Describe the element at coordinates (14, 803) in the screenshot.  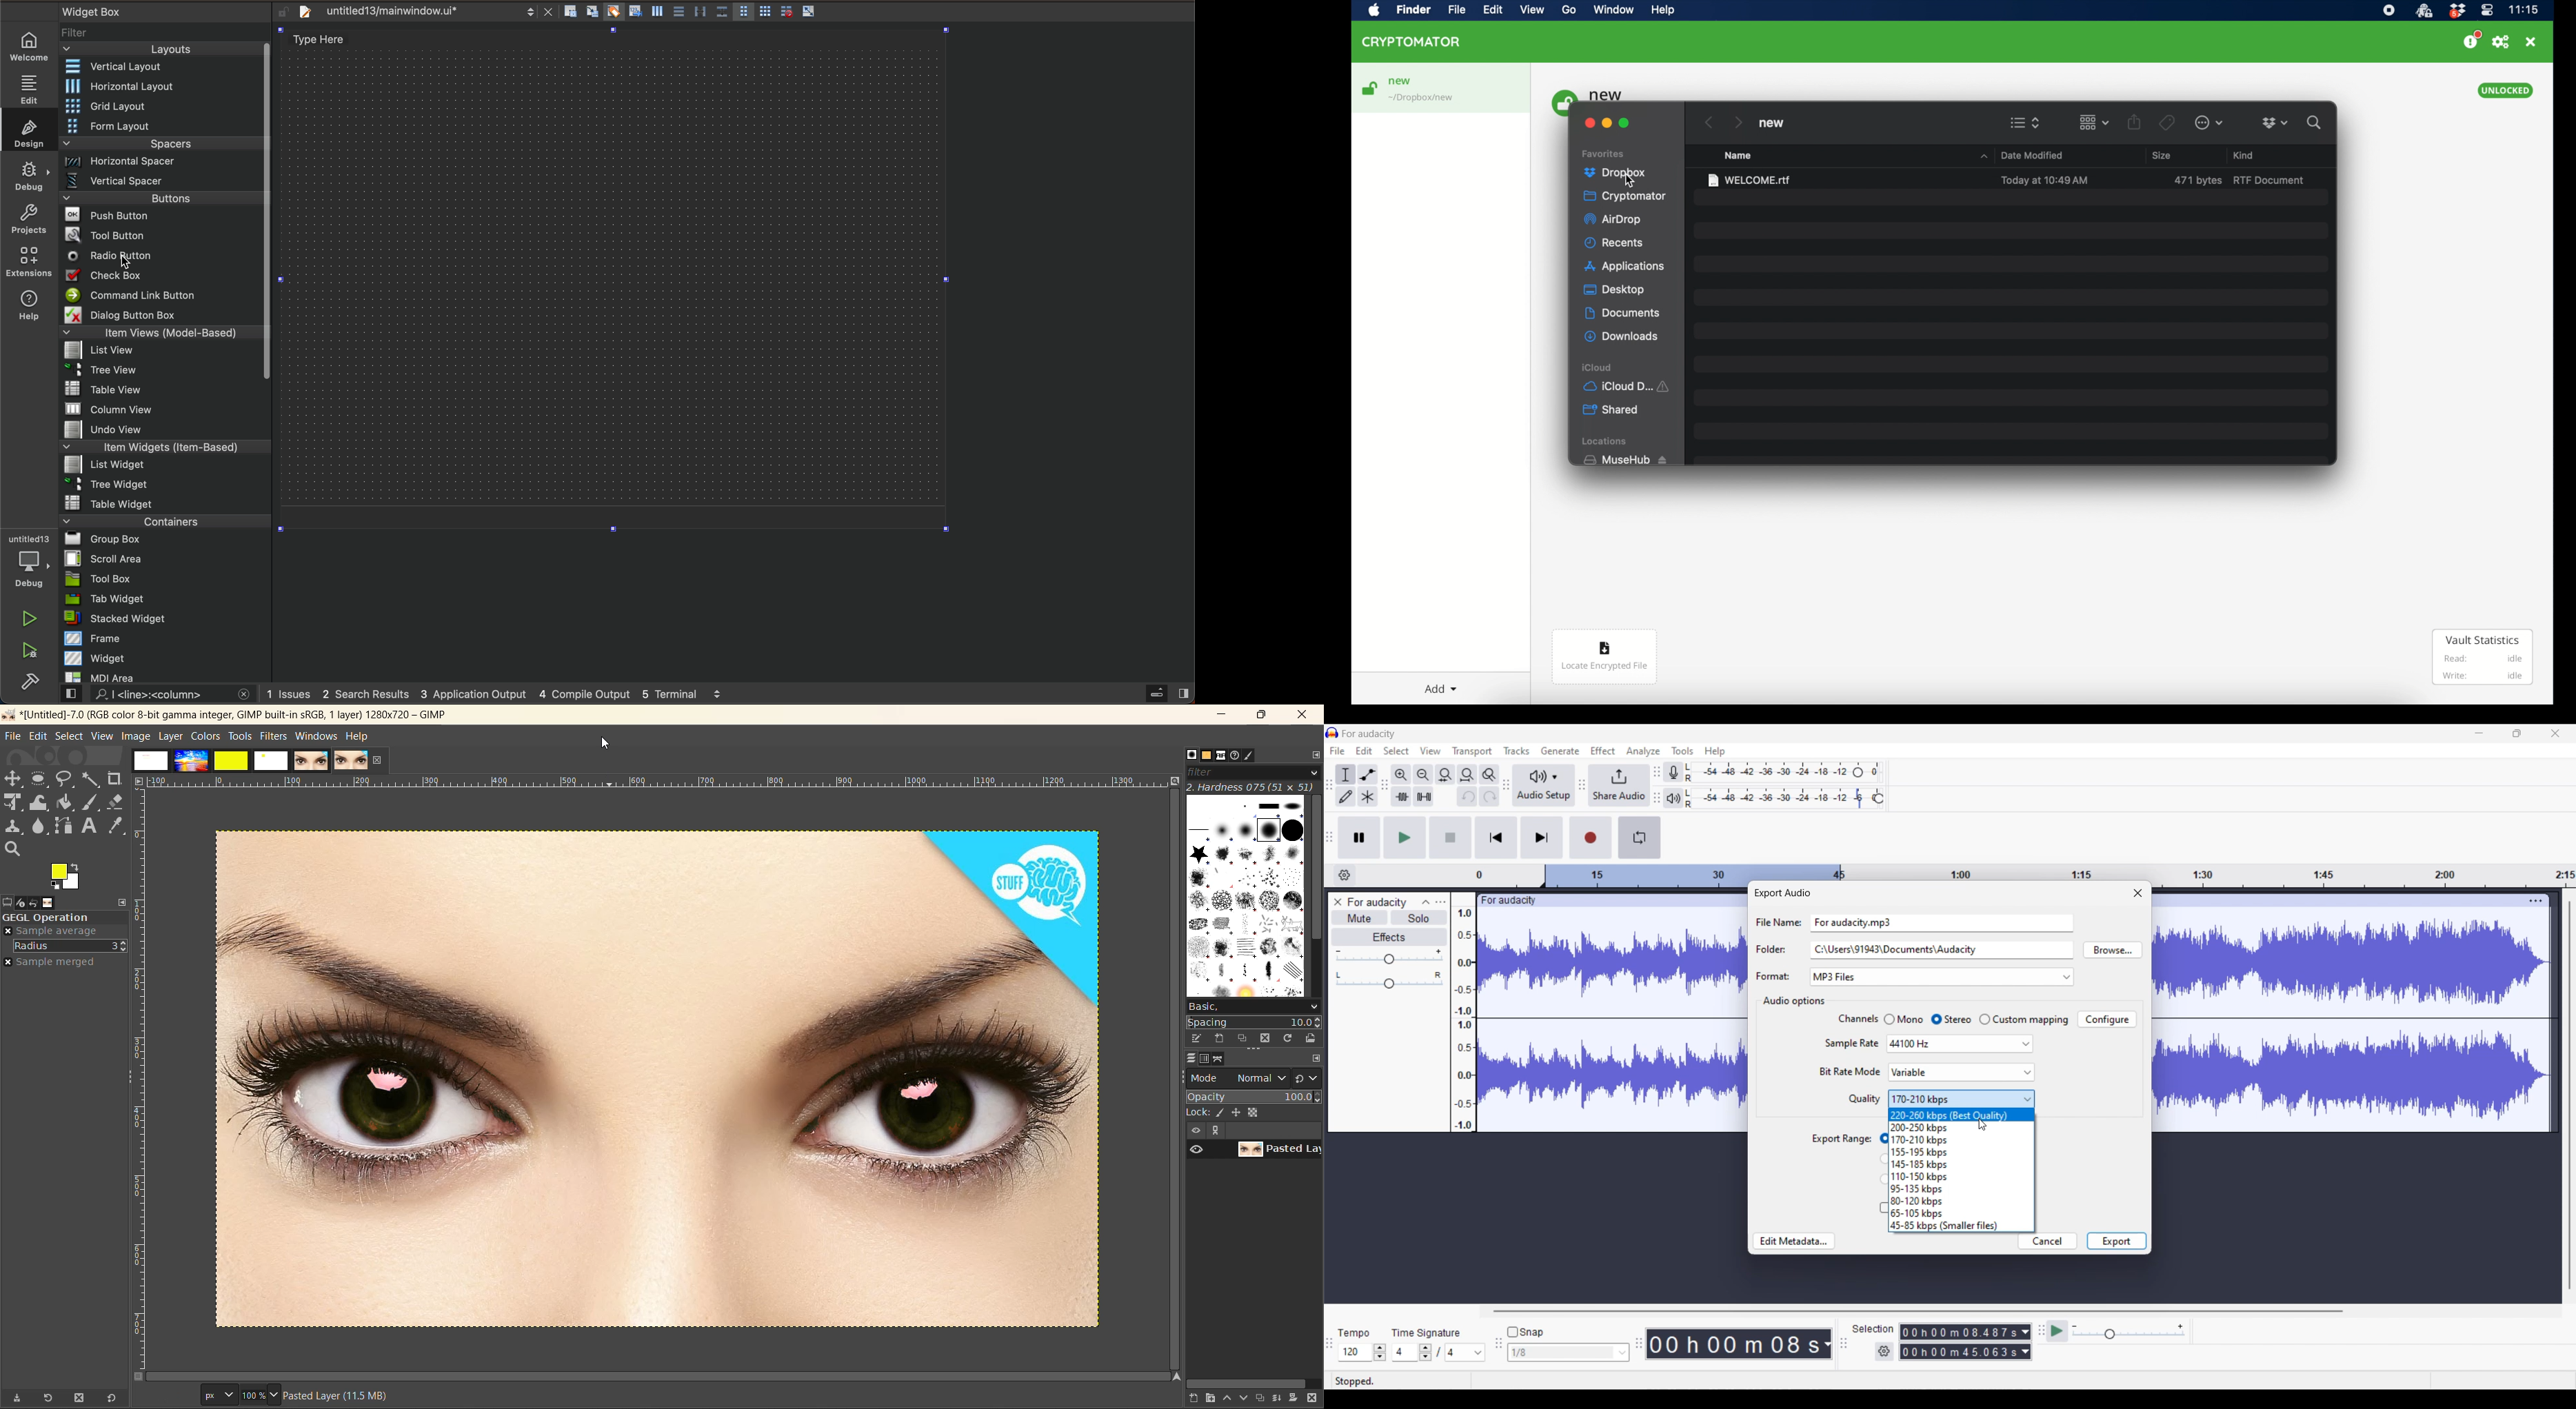
I see `Scale` at that location.